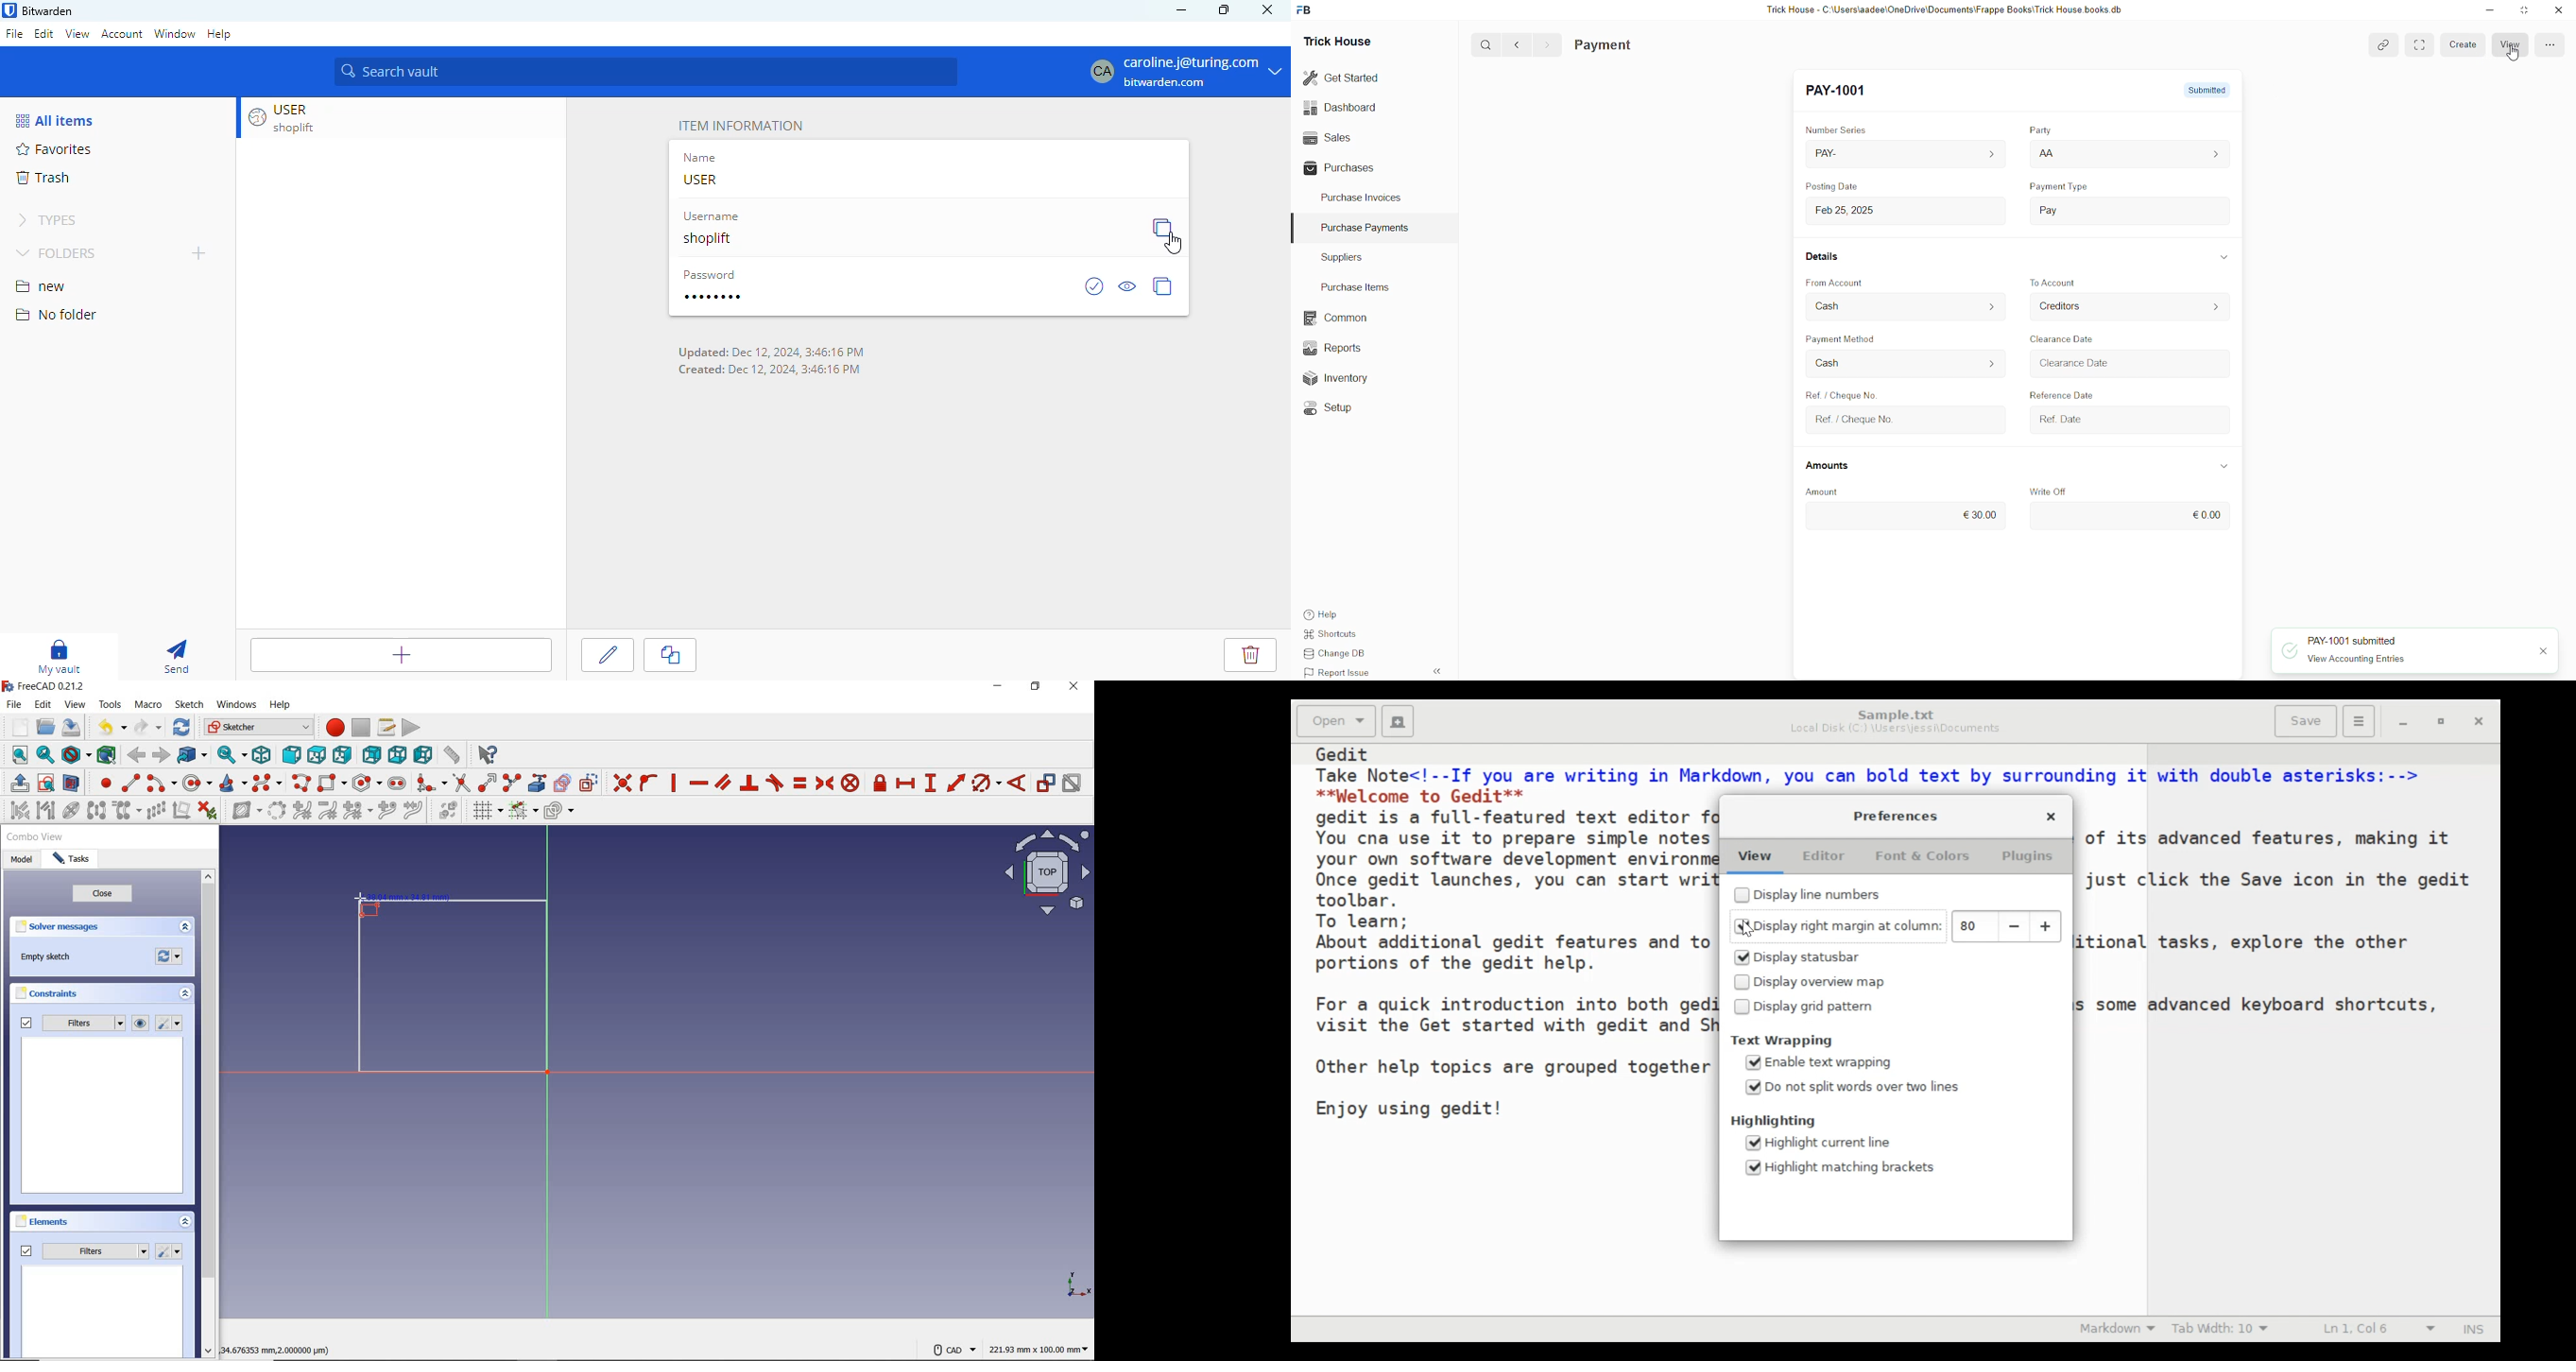  I want to click on constrain equal, so click(800, 783).